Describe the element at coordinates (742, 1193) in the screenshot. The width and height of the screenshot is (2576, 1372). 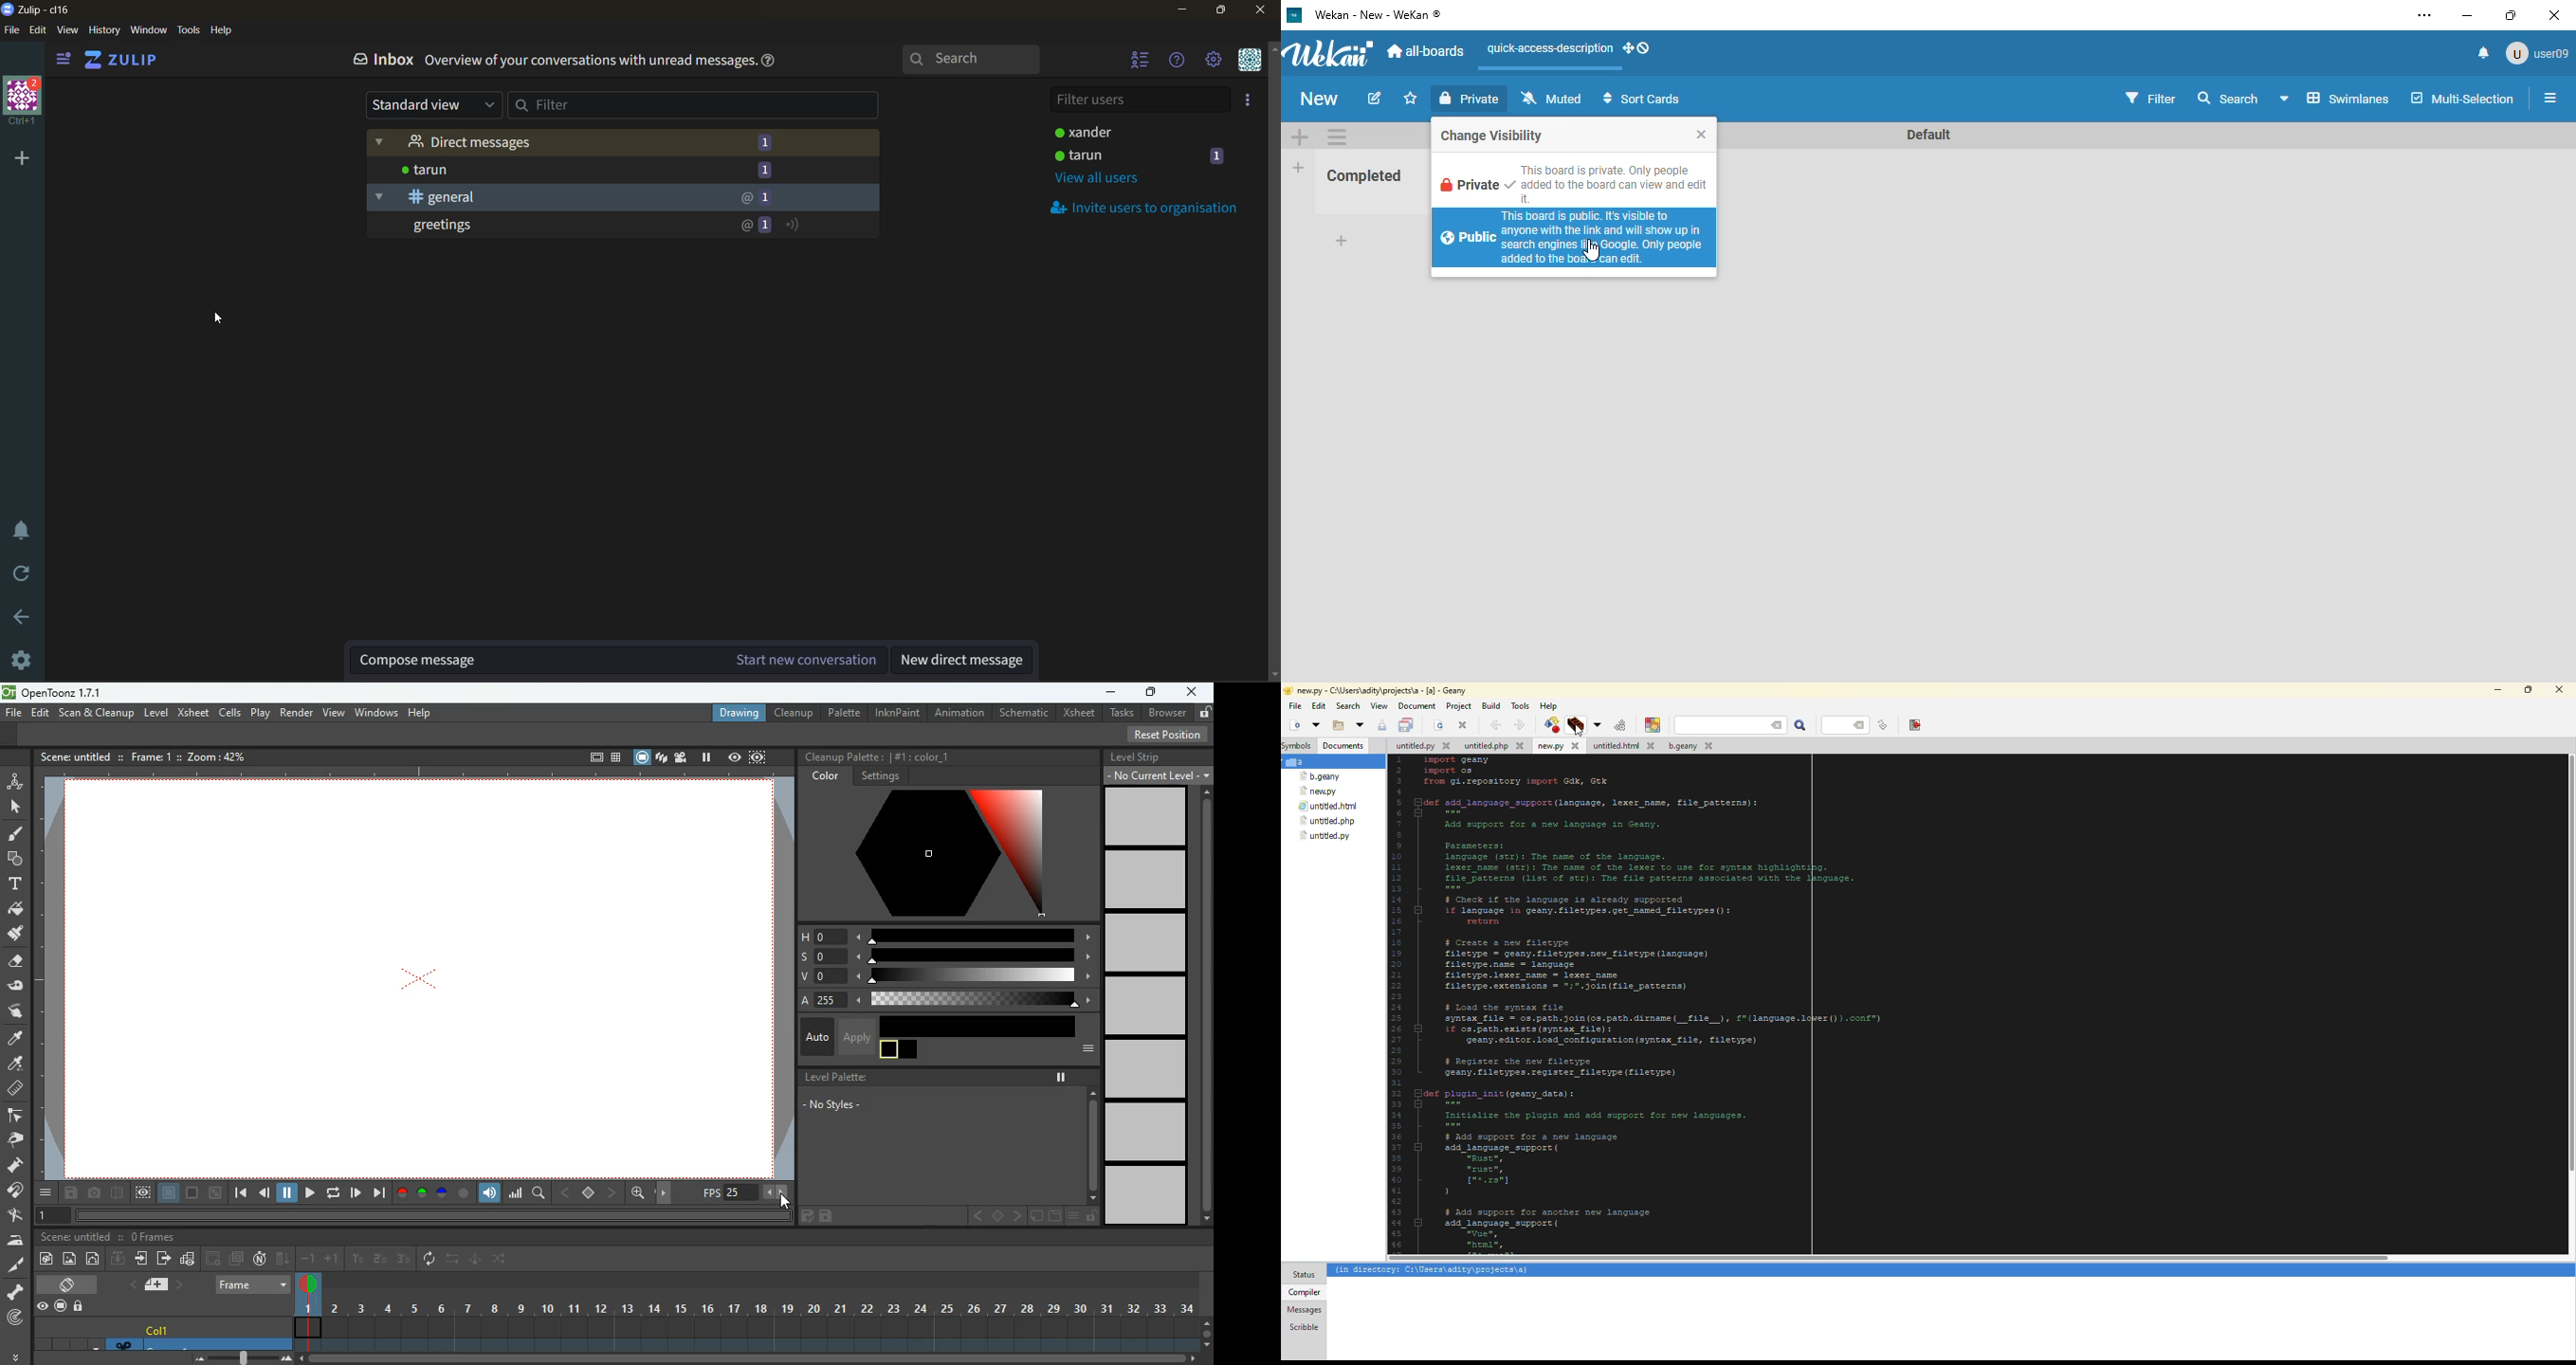
I see `25` at that location.